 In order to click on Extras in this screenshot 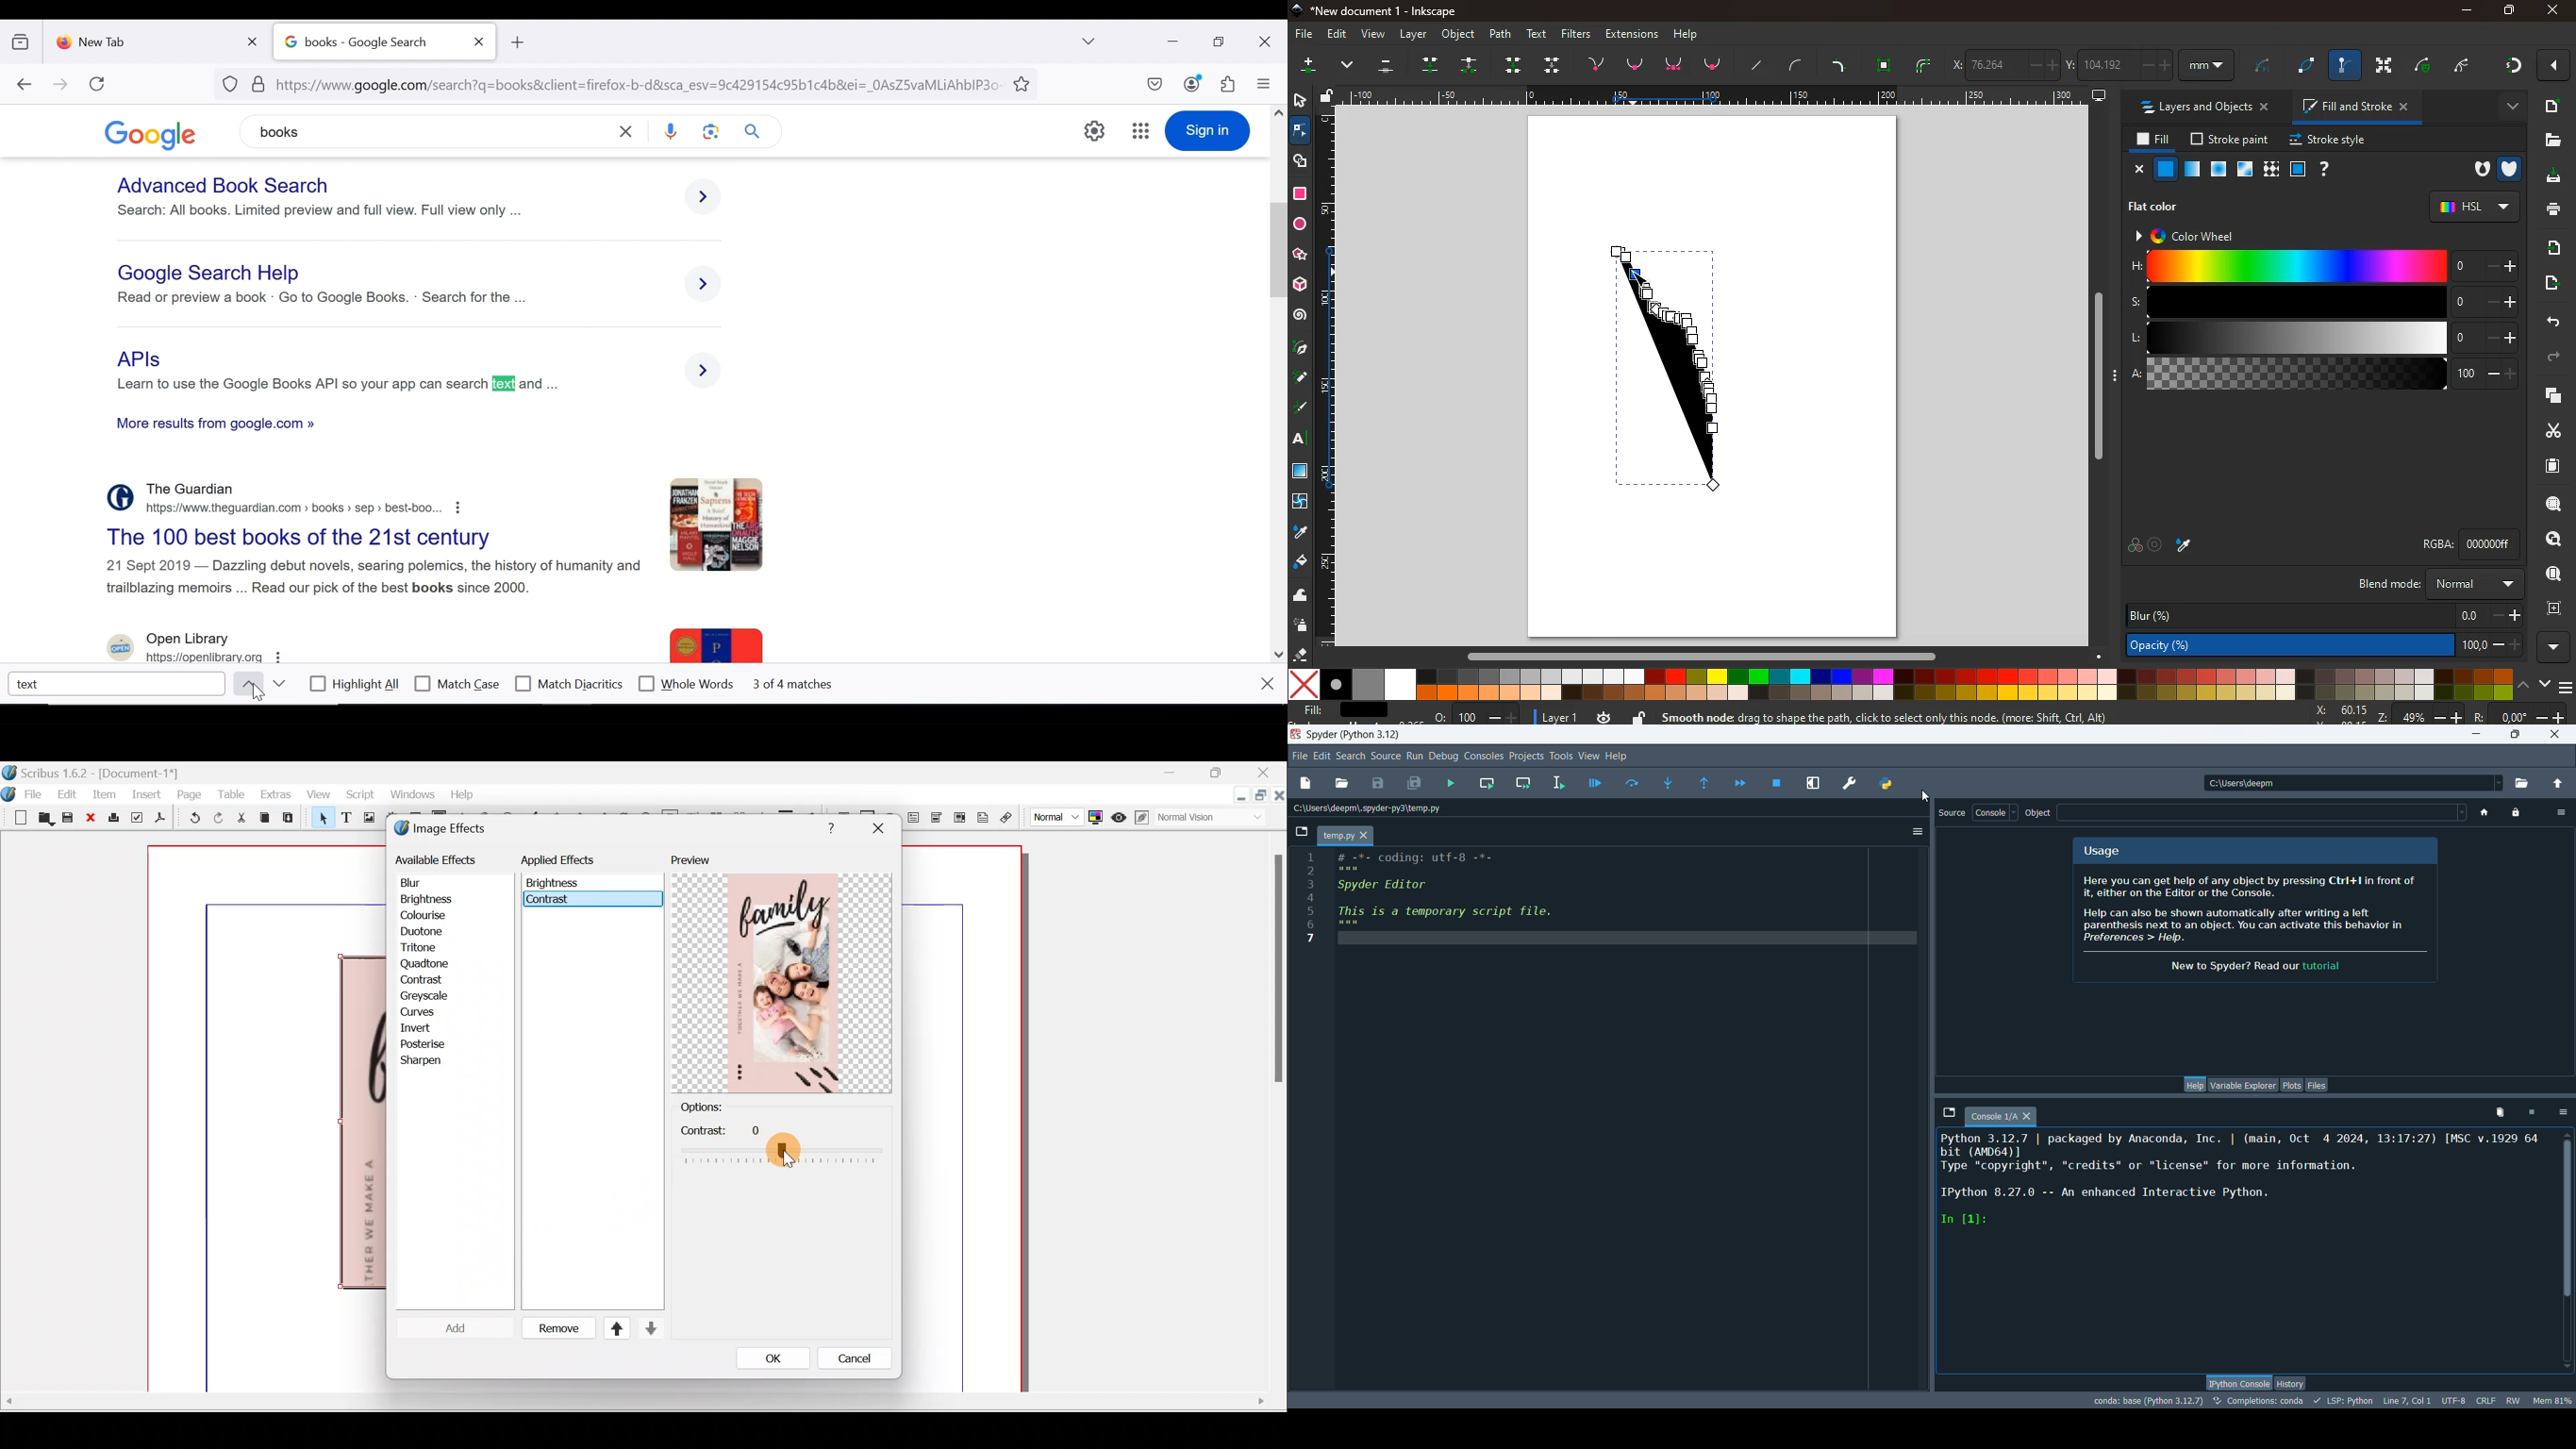, I will do `click(275, 794)`.